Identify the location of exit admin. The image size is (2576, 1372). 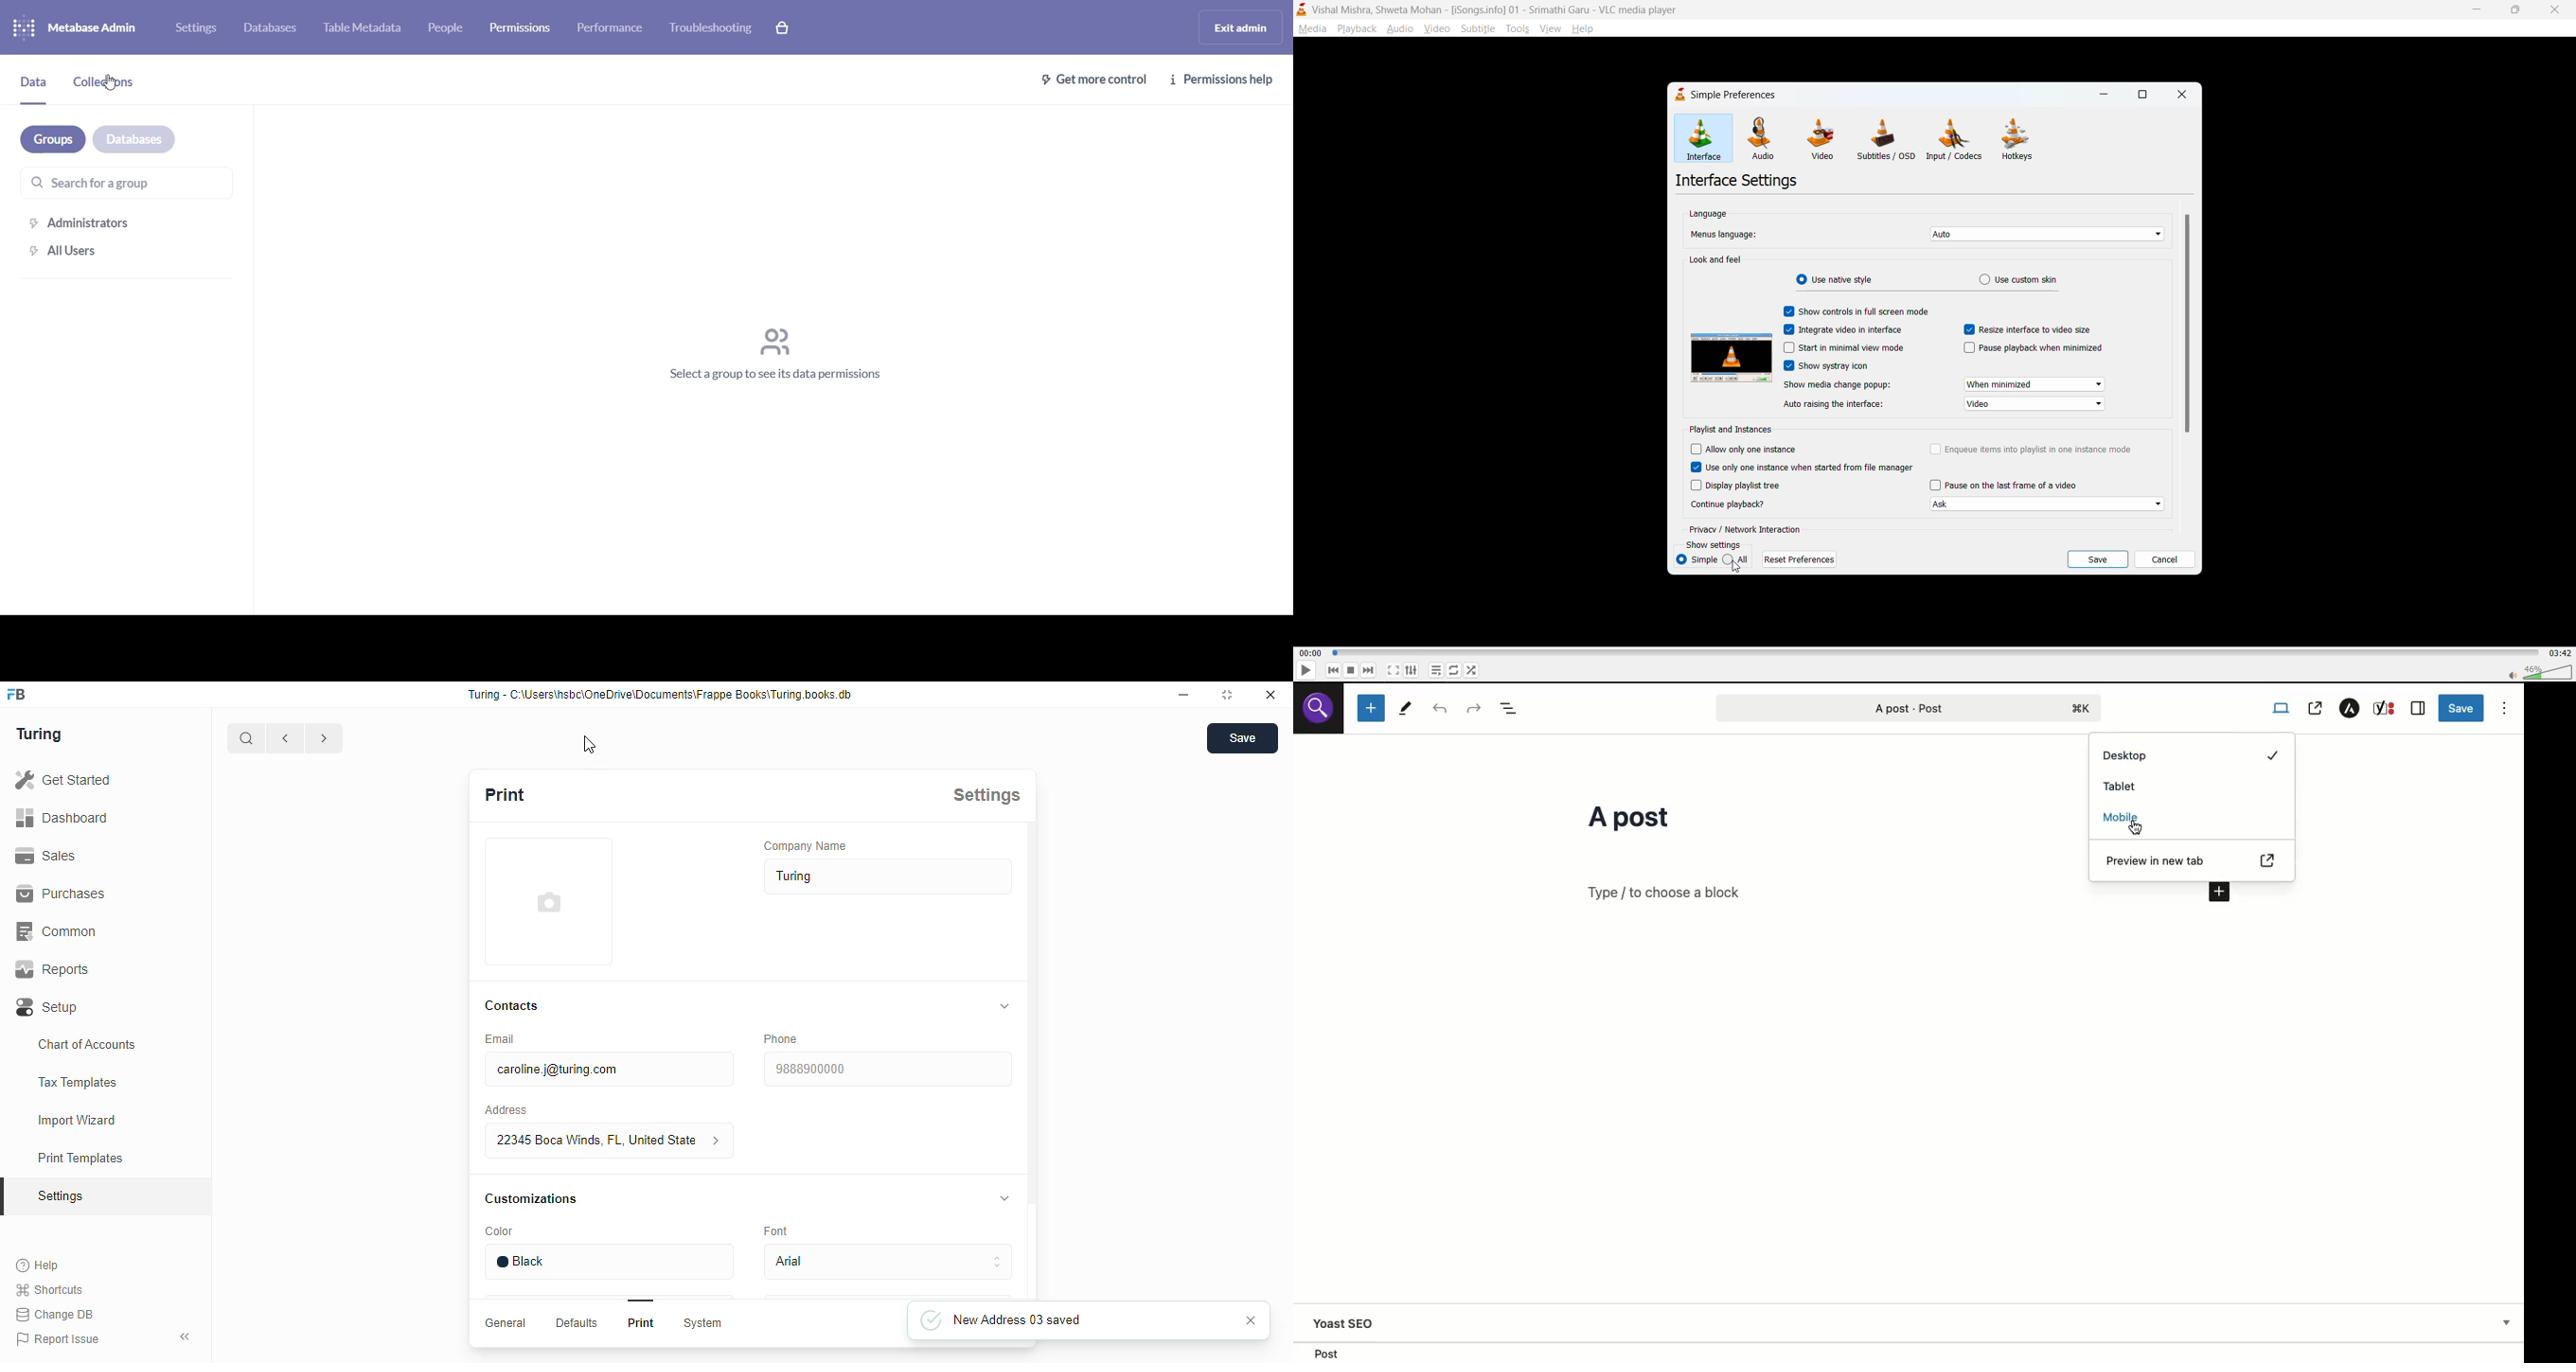
(1238, 27).